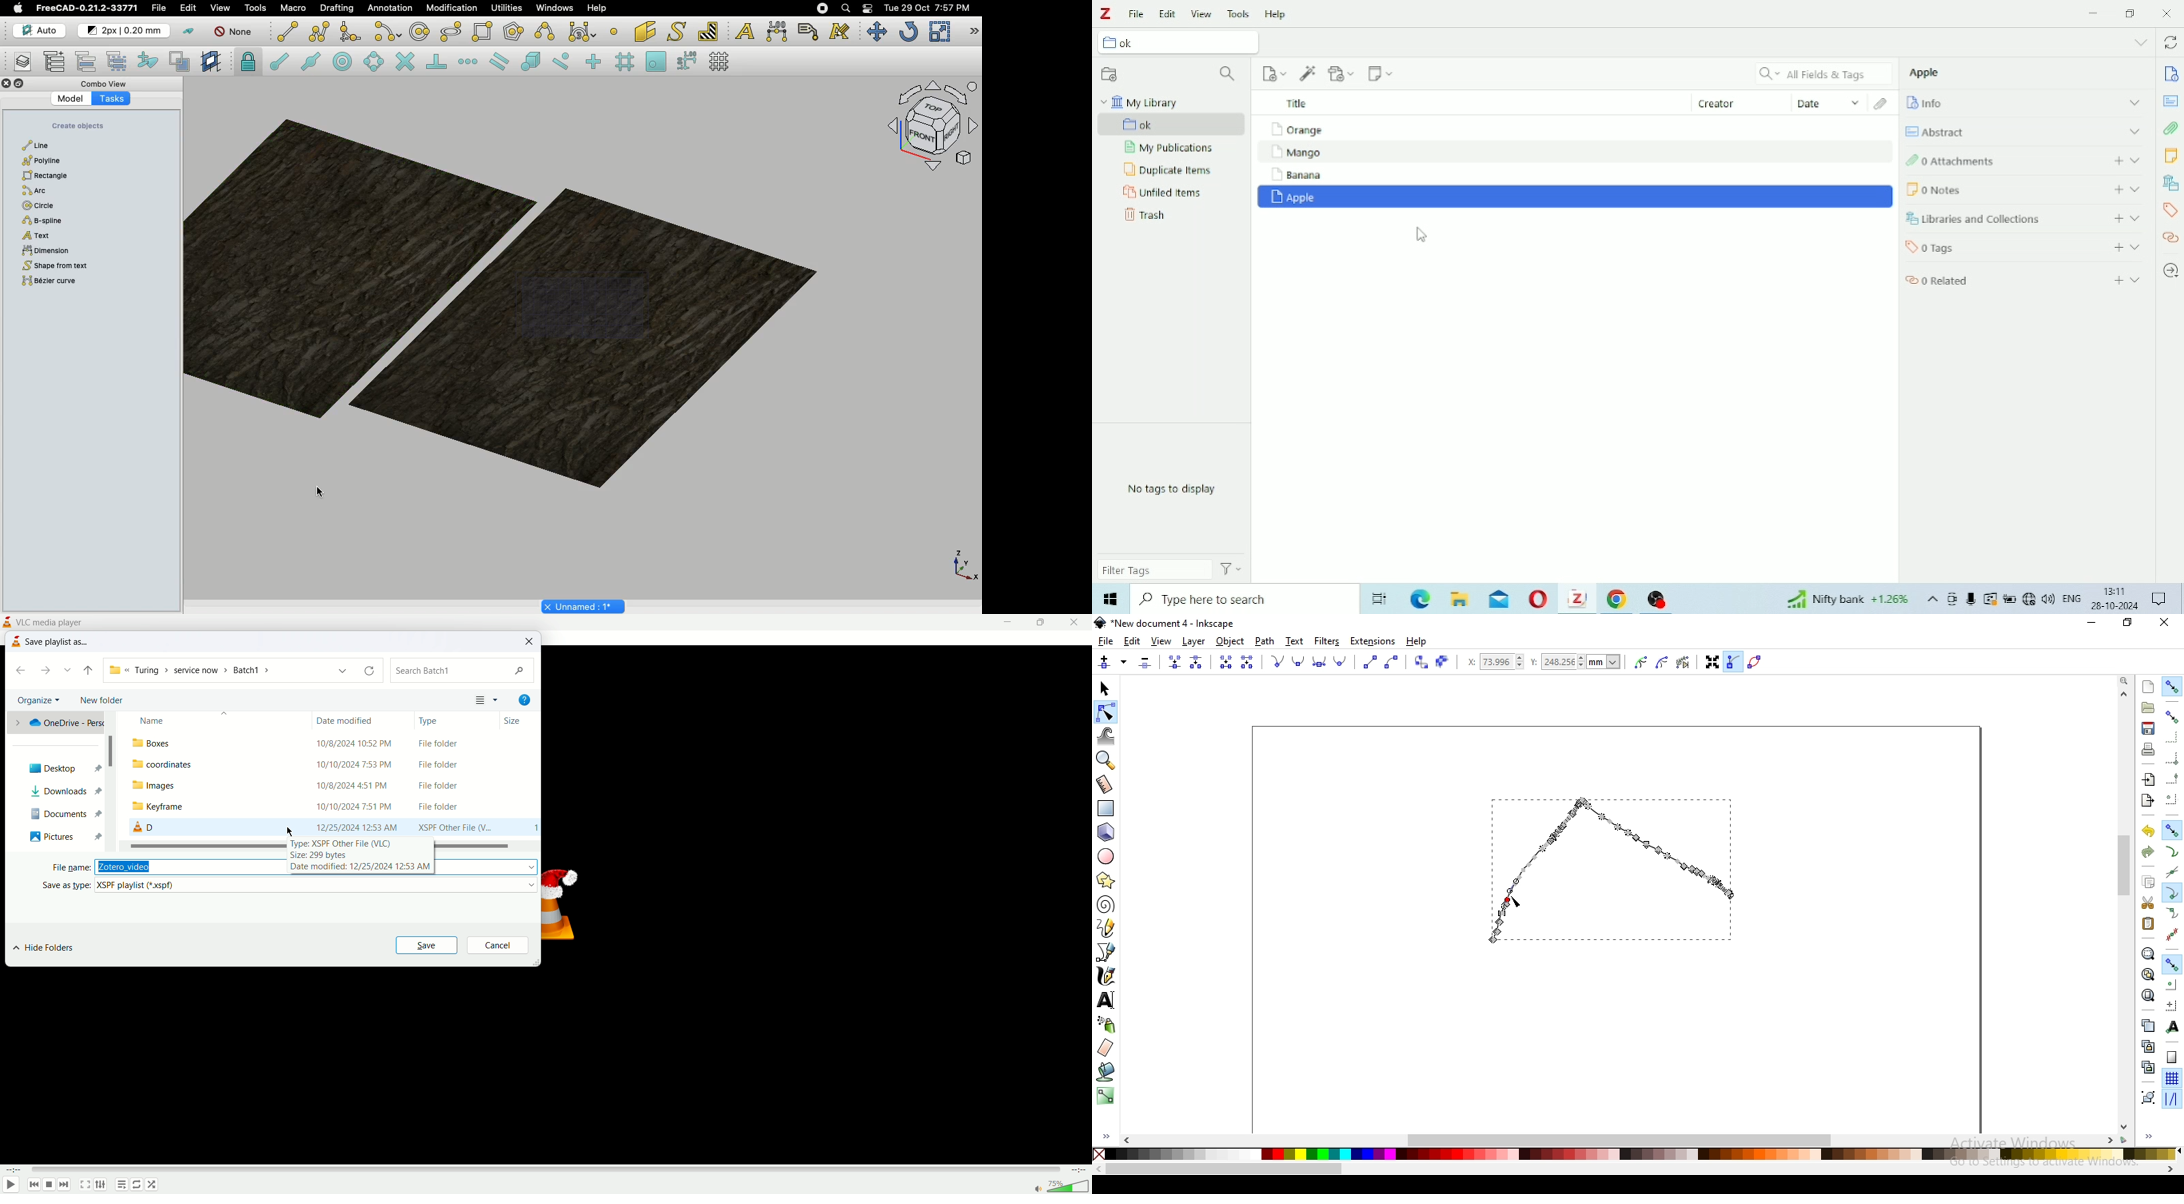  I want to click on print document, so click(2147, 749).